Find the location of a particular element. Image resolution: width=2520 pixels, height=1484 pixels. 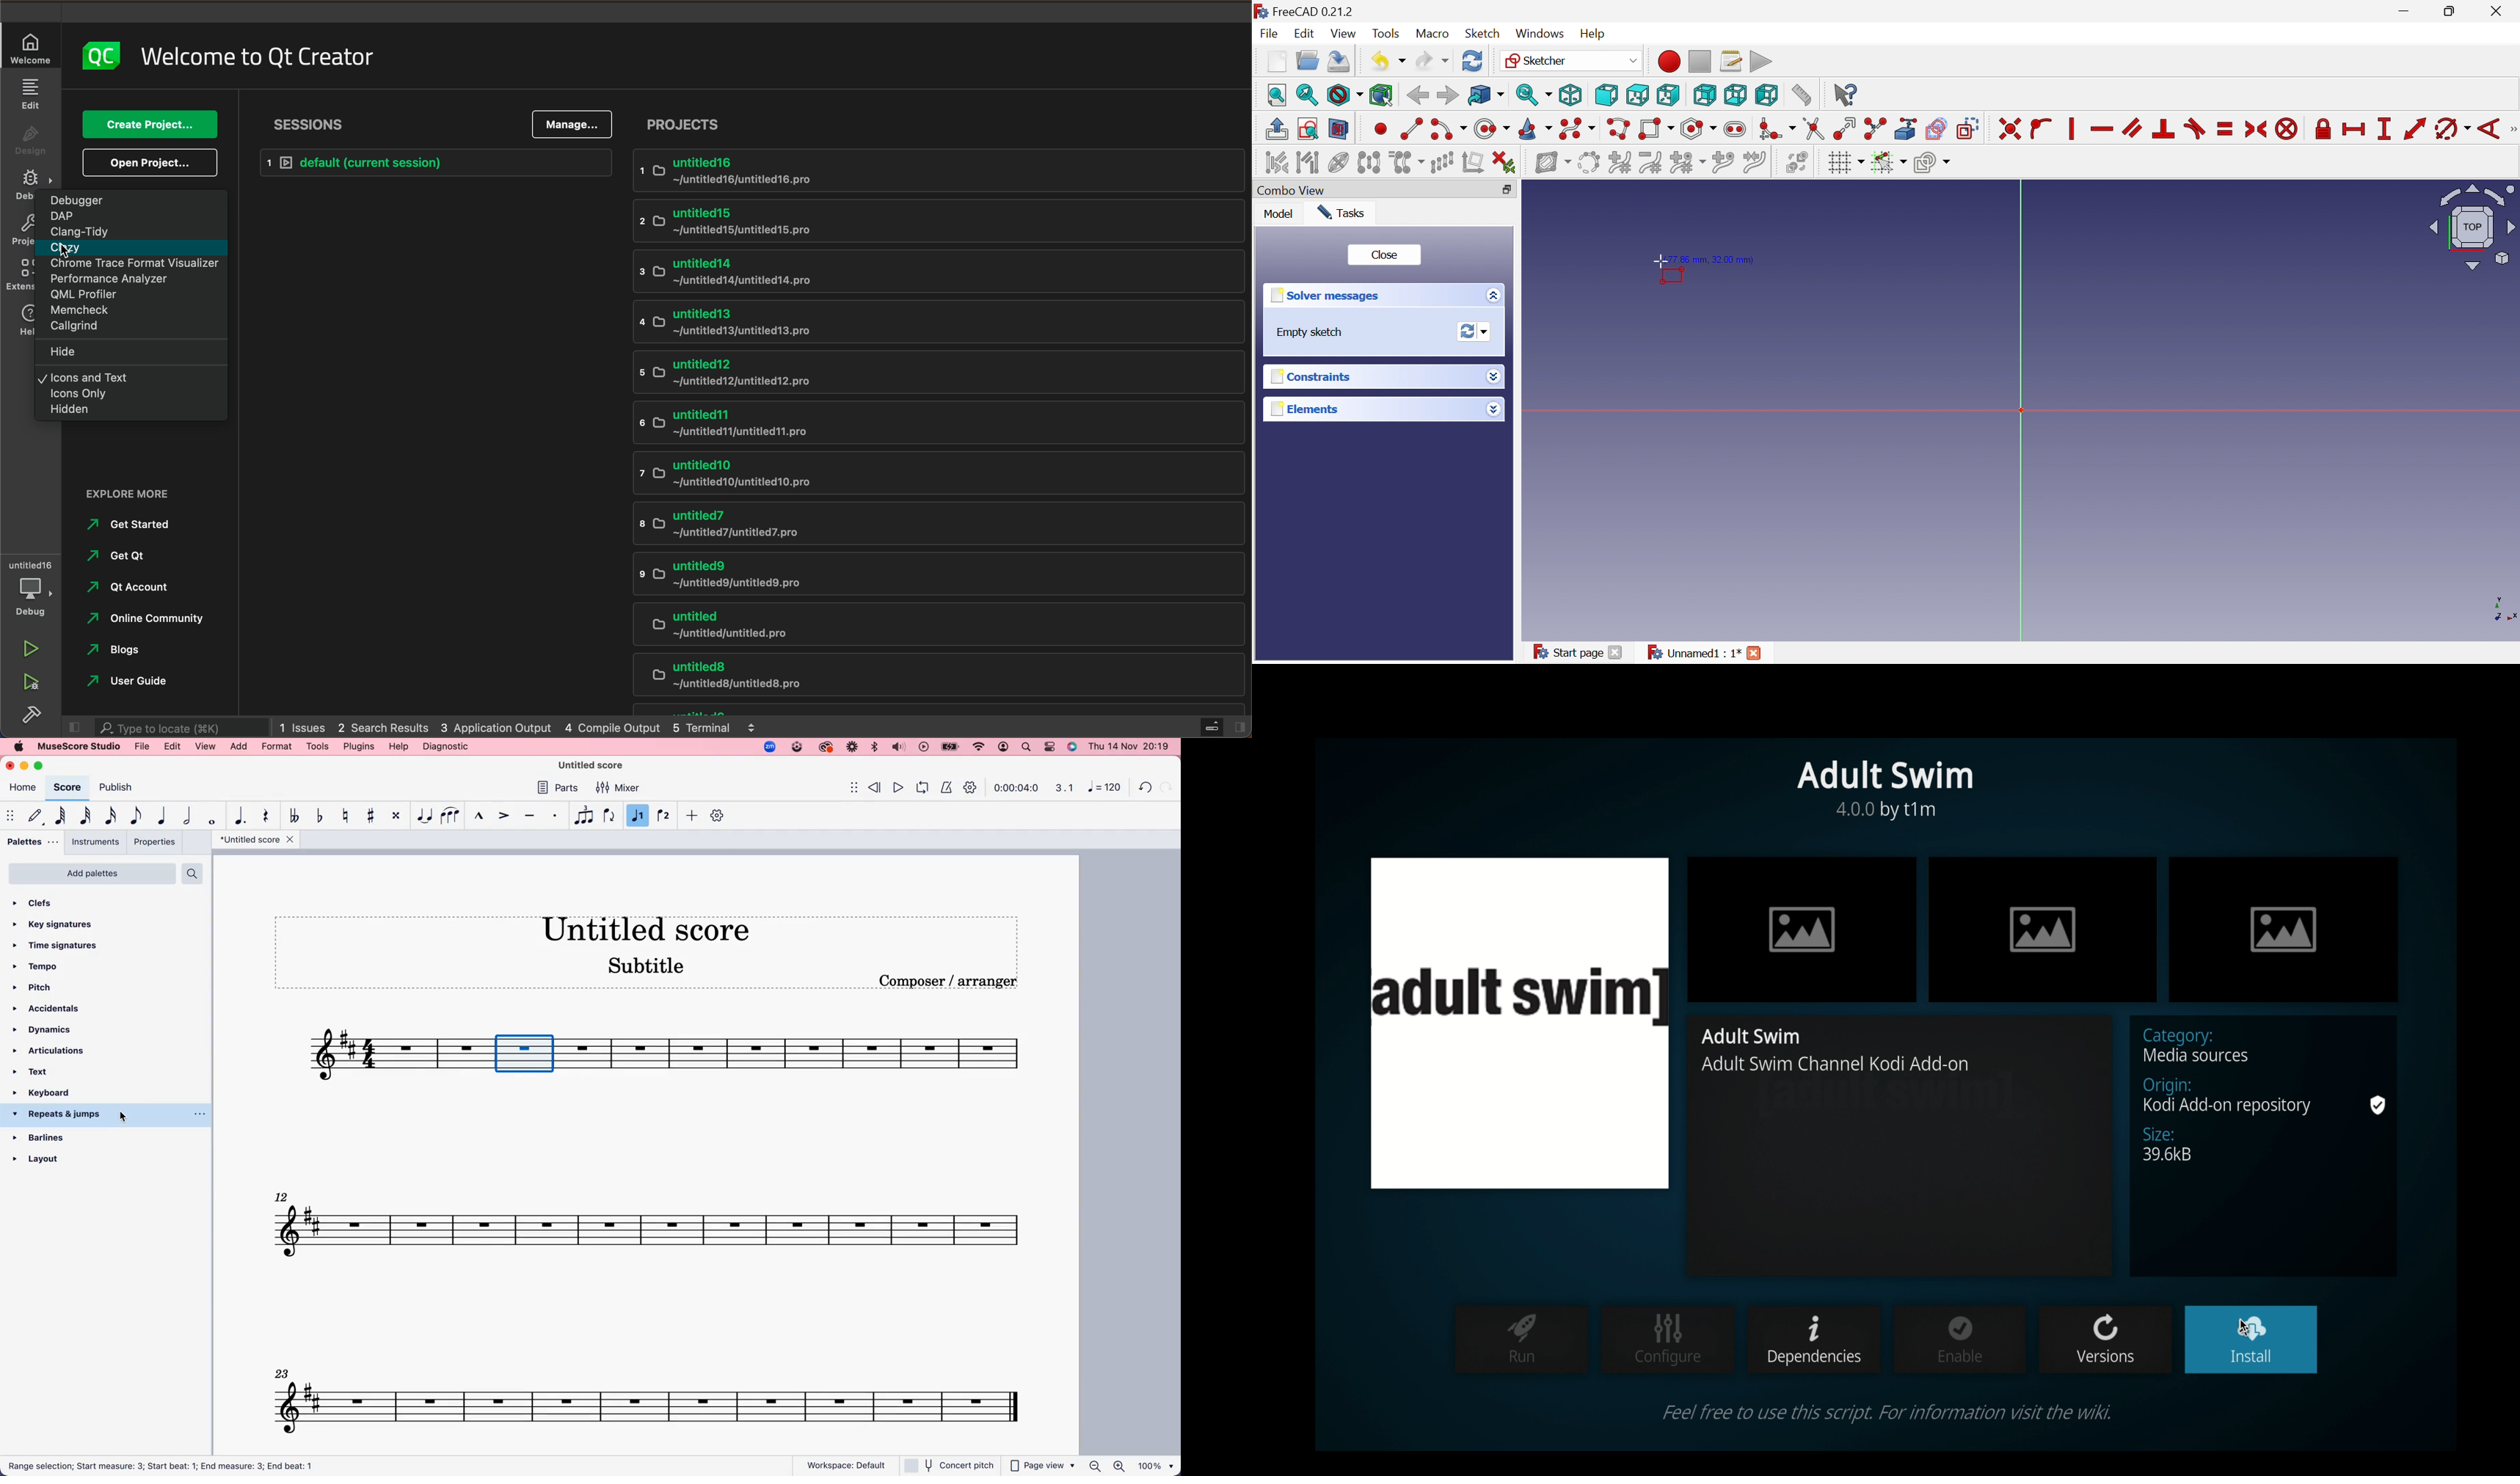

Close is located at coordinates (1755, 653).